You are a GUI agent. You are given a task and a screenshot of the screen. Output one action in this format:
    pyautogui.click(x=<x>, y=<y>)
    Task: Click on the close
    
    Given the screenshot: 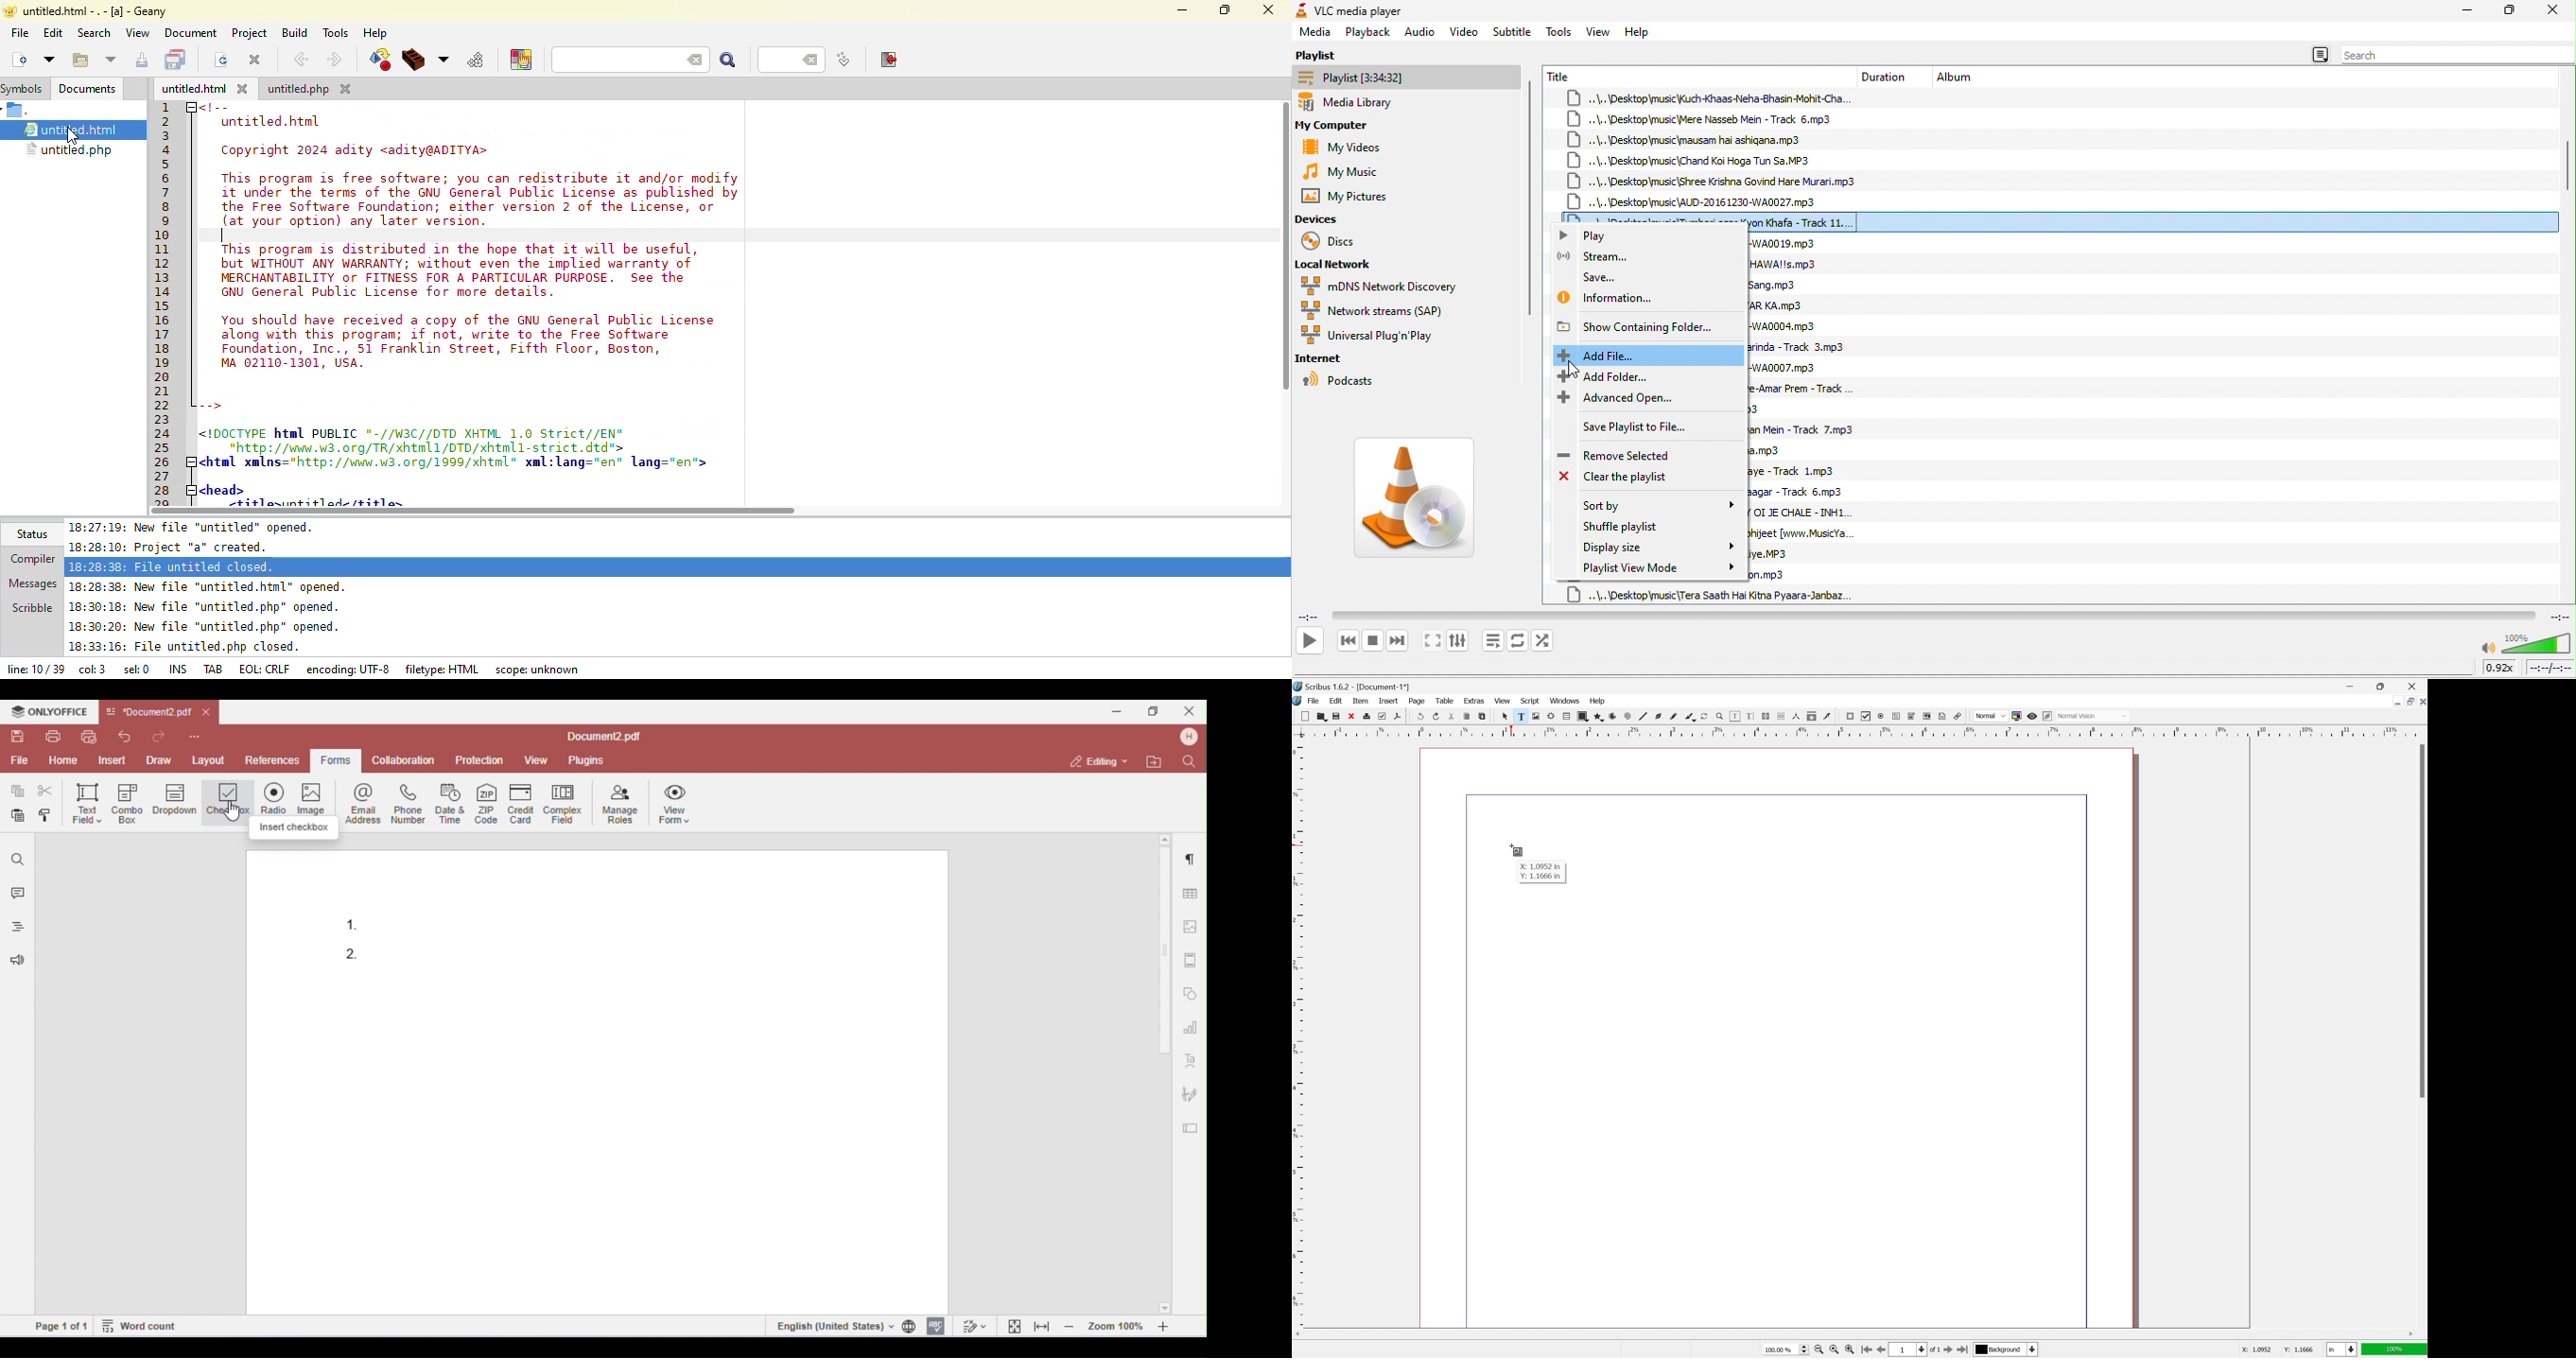 What is the action you would take?
    pyautogui.click(x=1352, y=716)
    